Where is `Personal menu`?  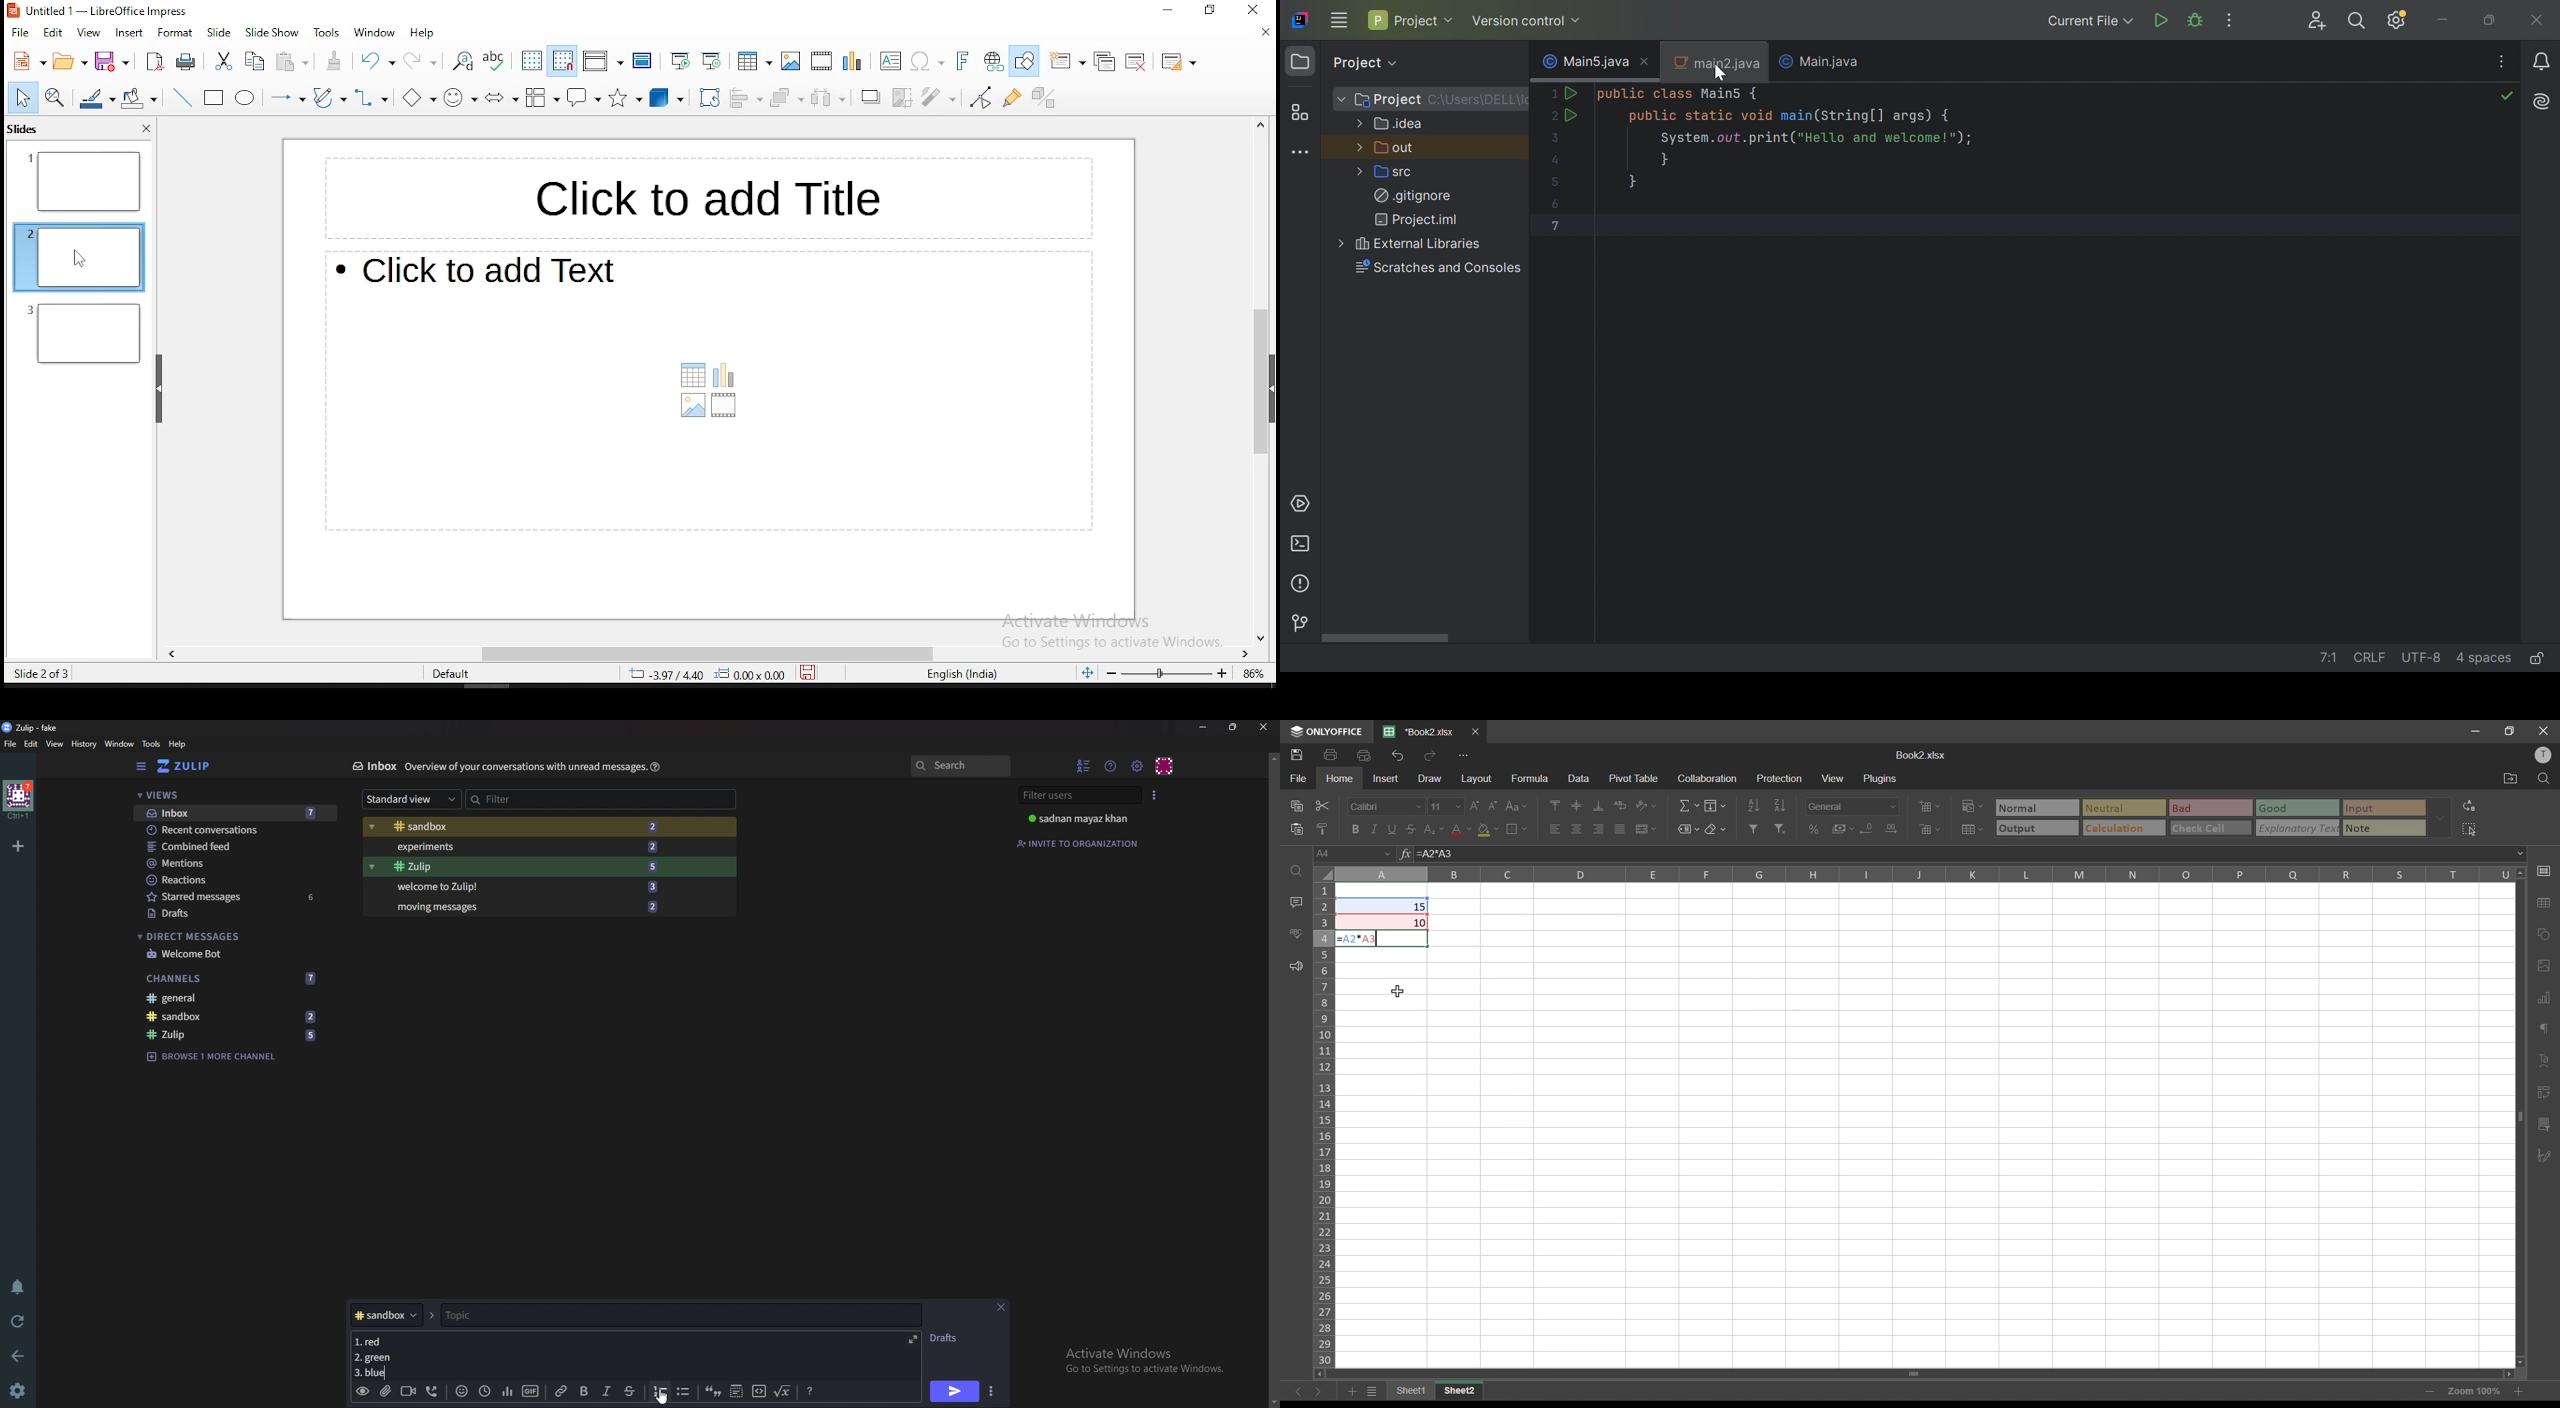
Personal menu is located at coordinates (1165, 765).